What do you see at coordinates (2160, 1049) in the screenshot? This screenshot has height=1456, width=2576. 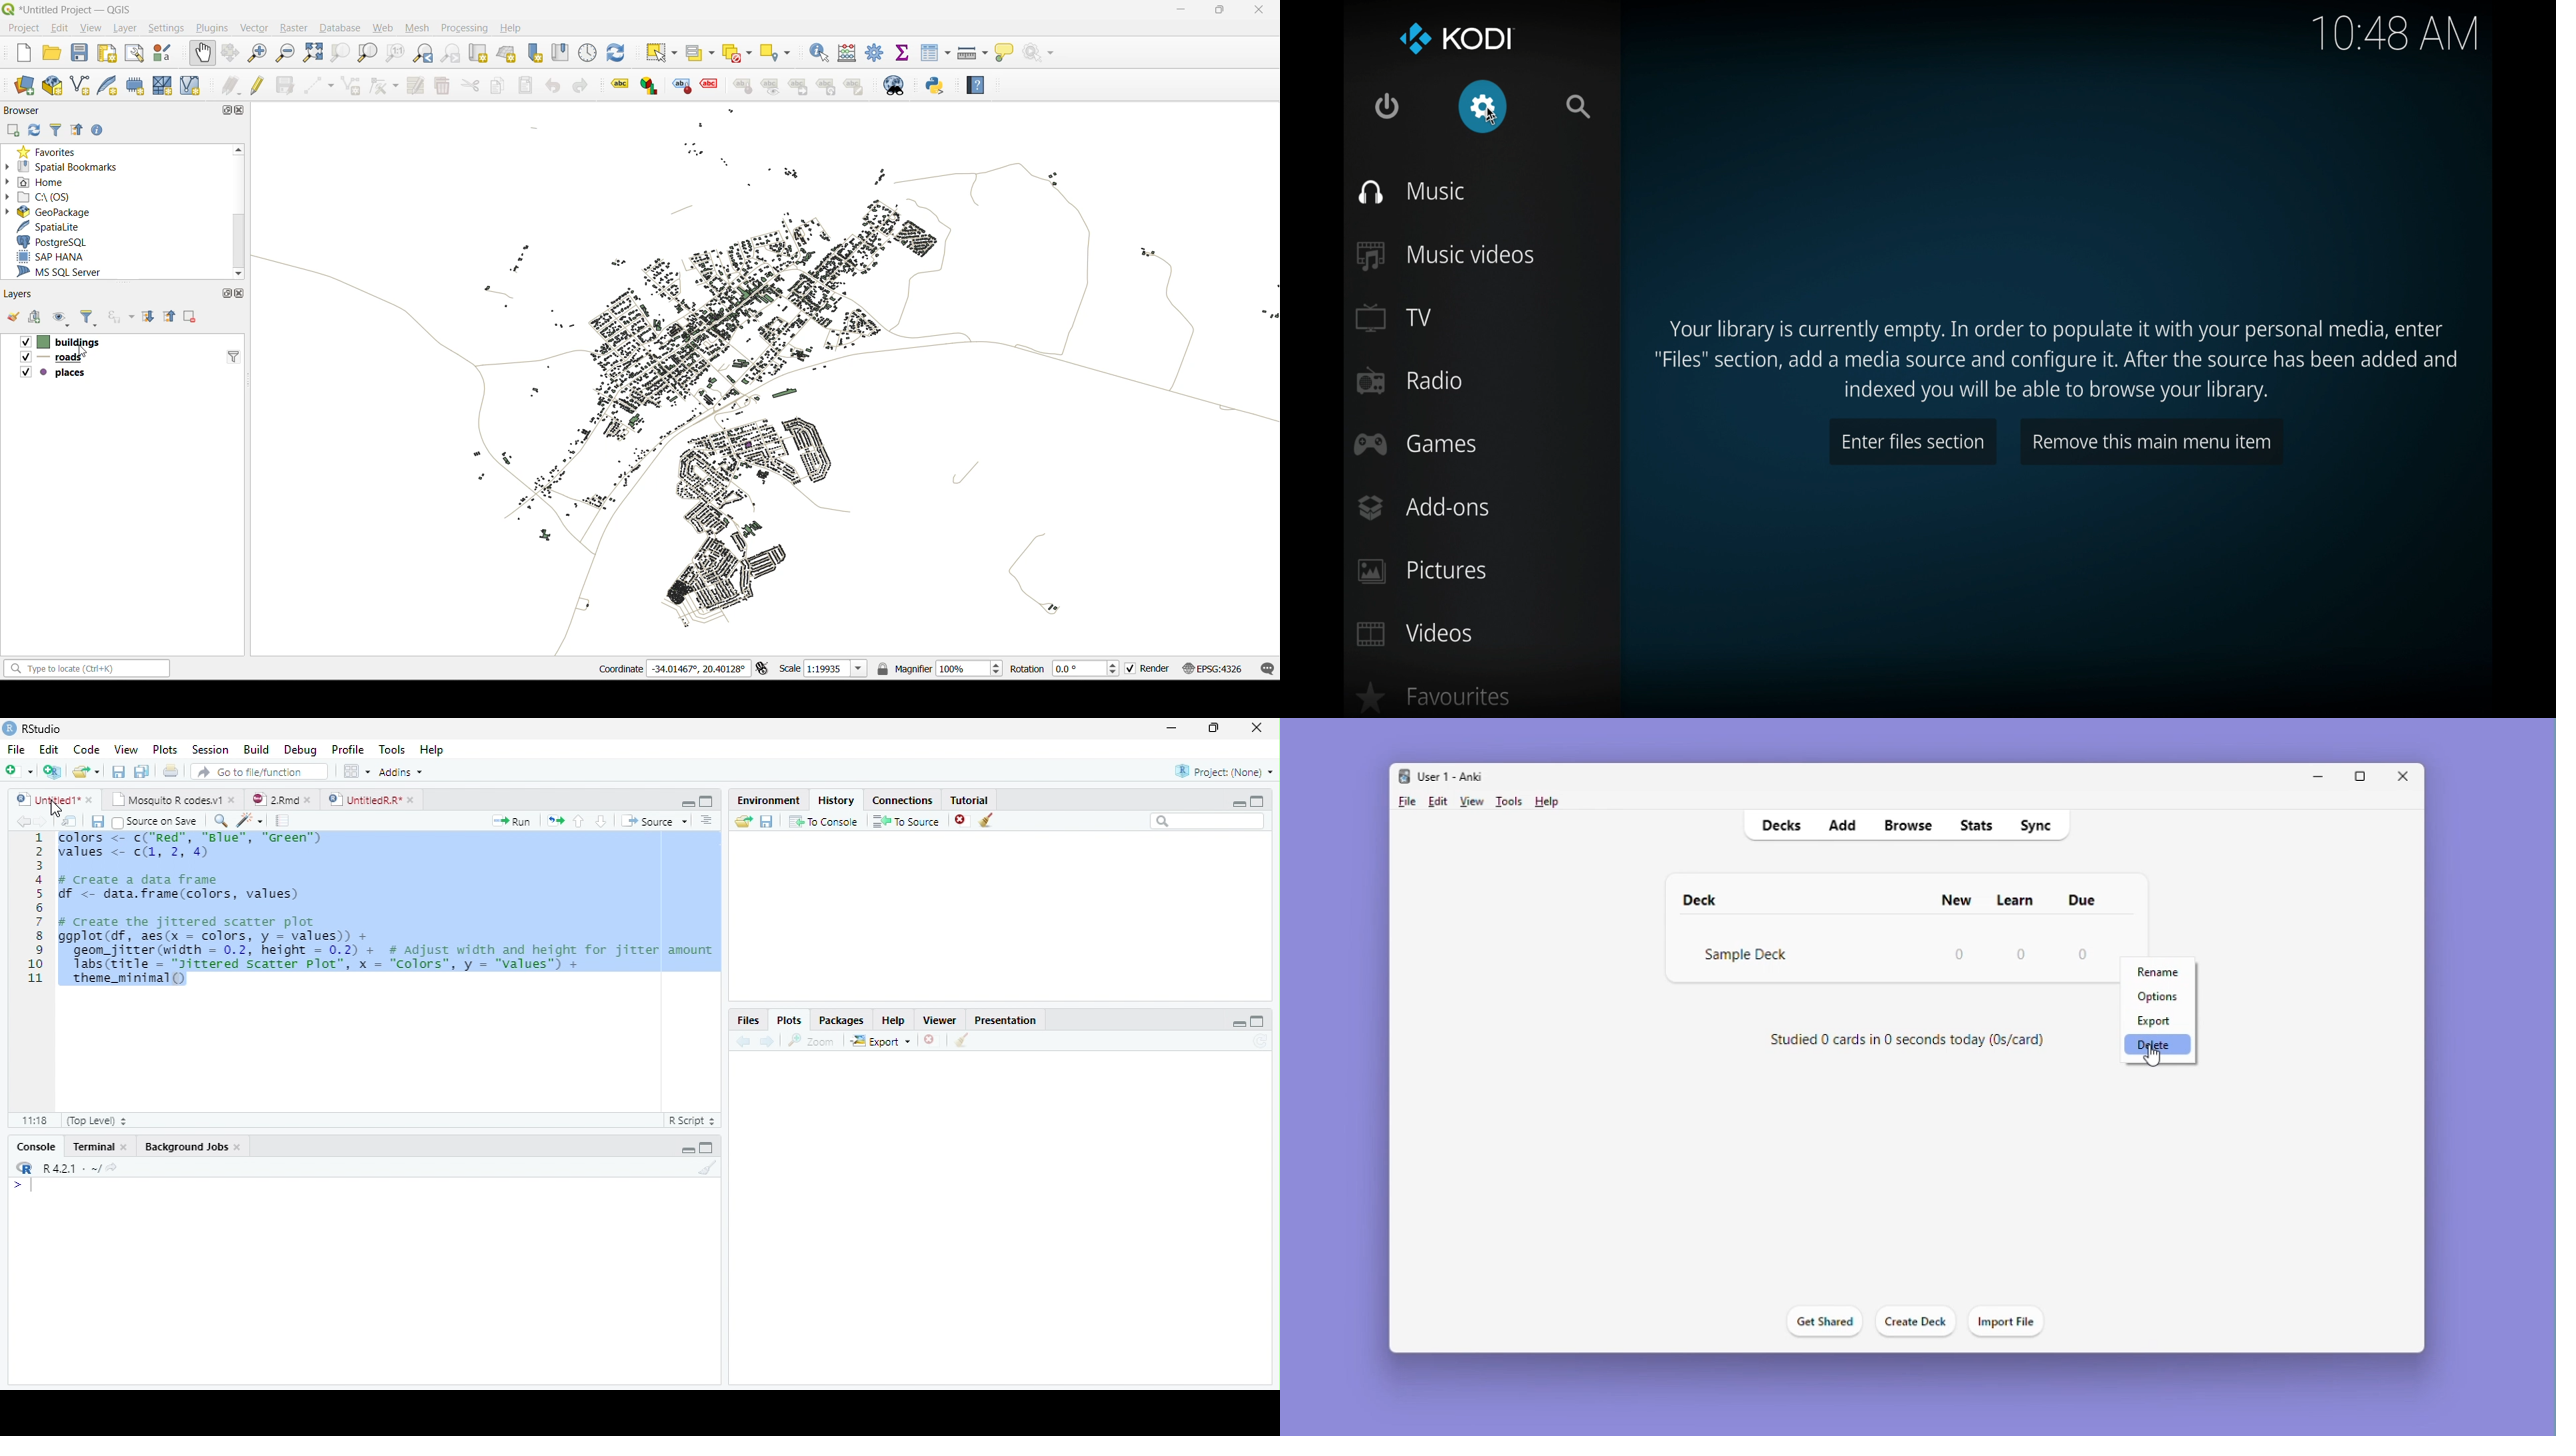 I see `Delete ` at bounding box center [2160, 1049].